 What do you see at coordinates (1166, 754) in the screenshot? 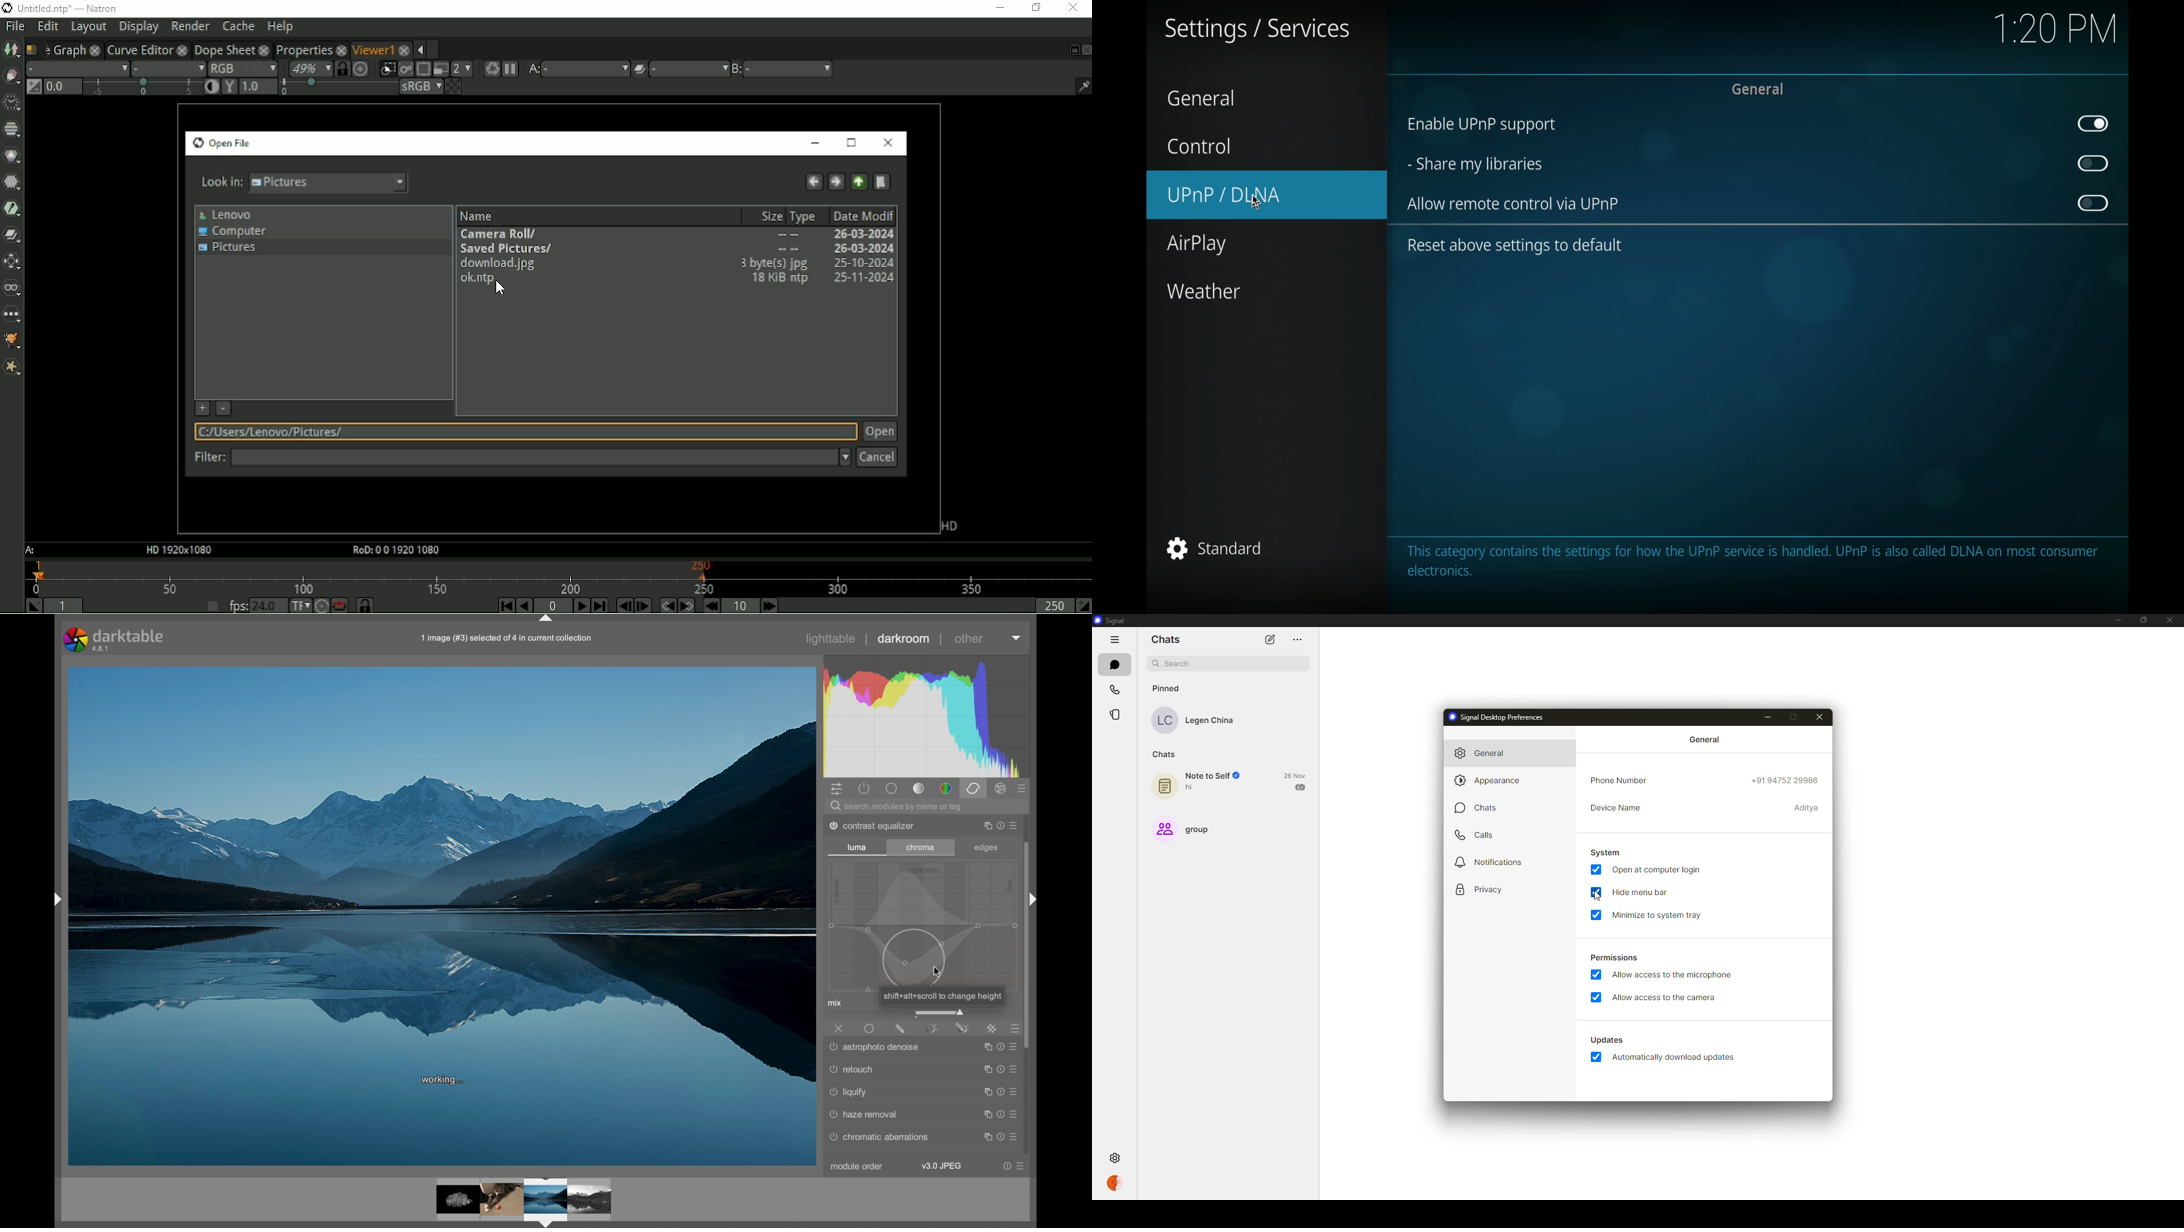
I see `chats` at bounding box center [1166, 754].